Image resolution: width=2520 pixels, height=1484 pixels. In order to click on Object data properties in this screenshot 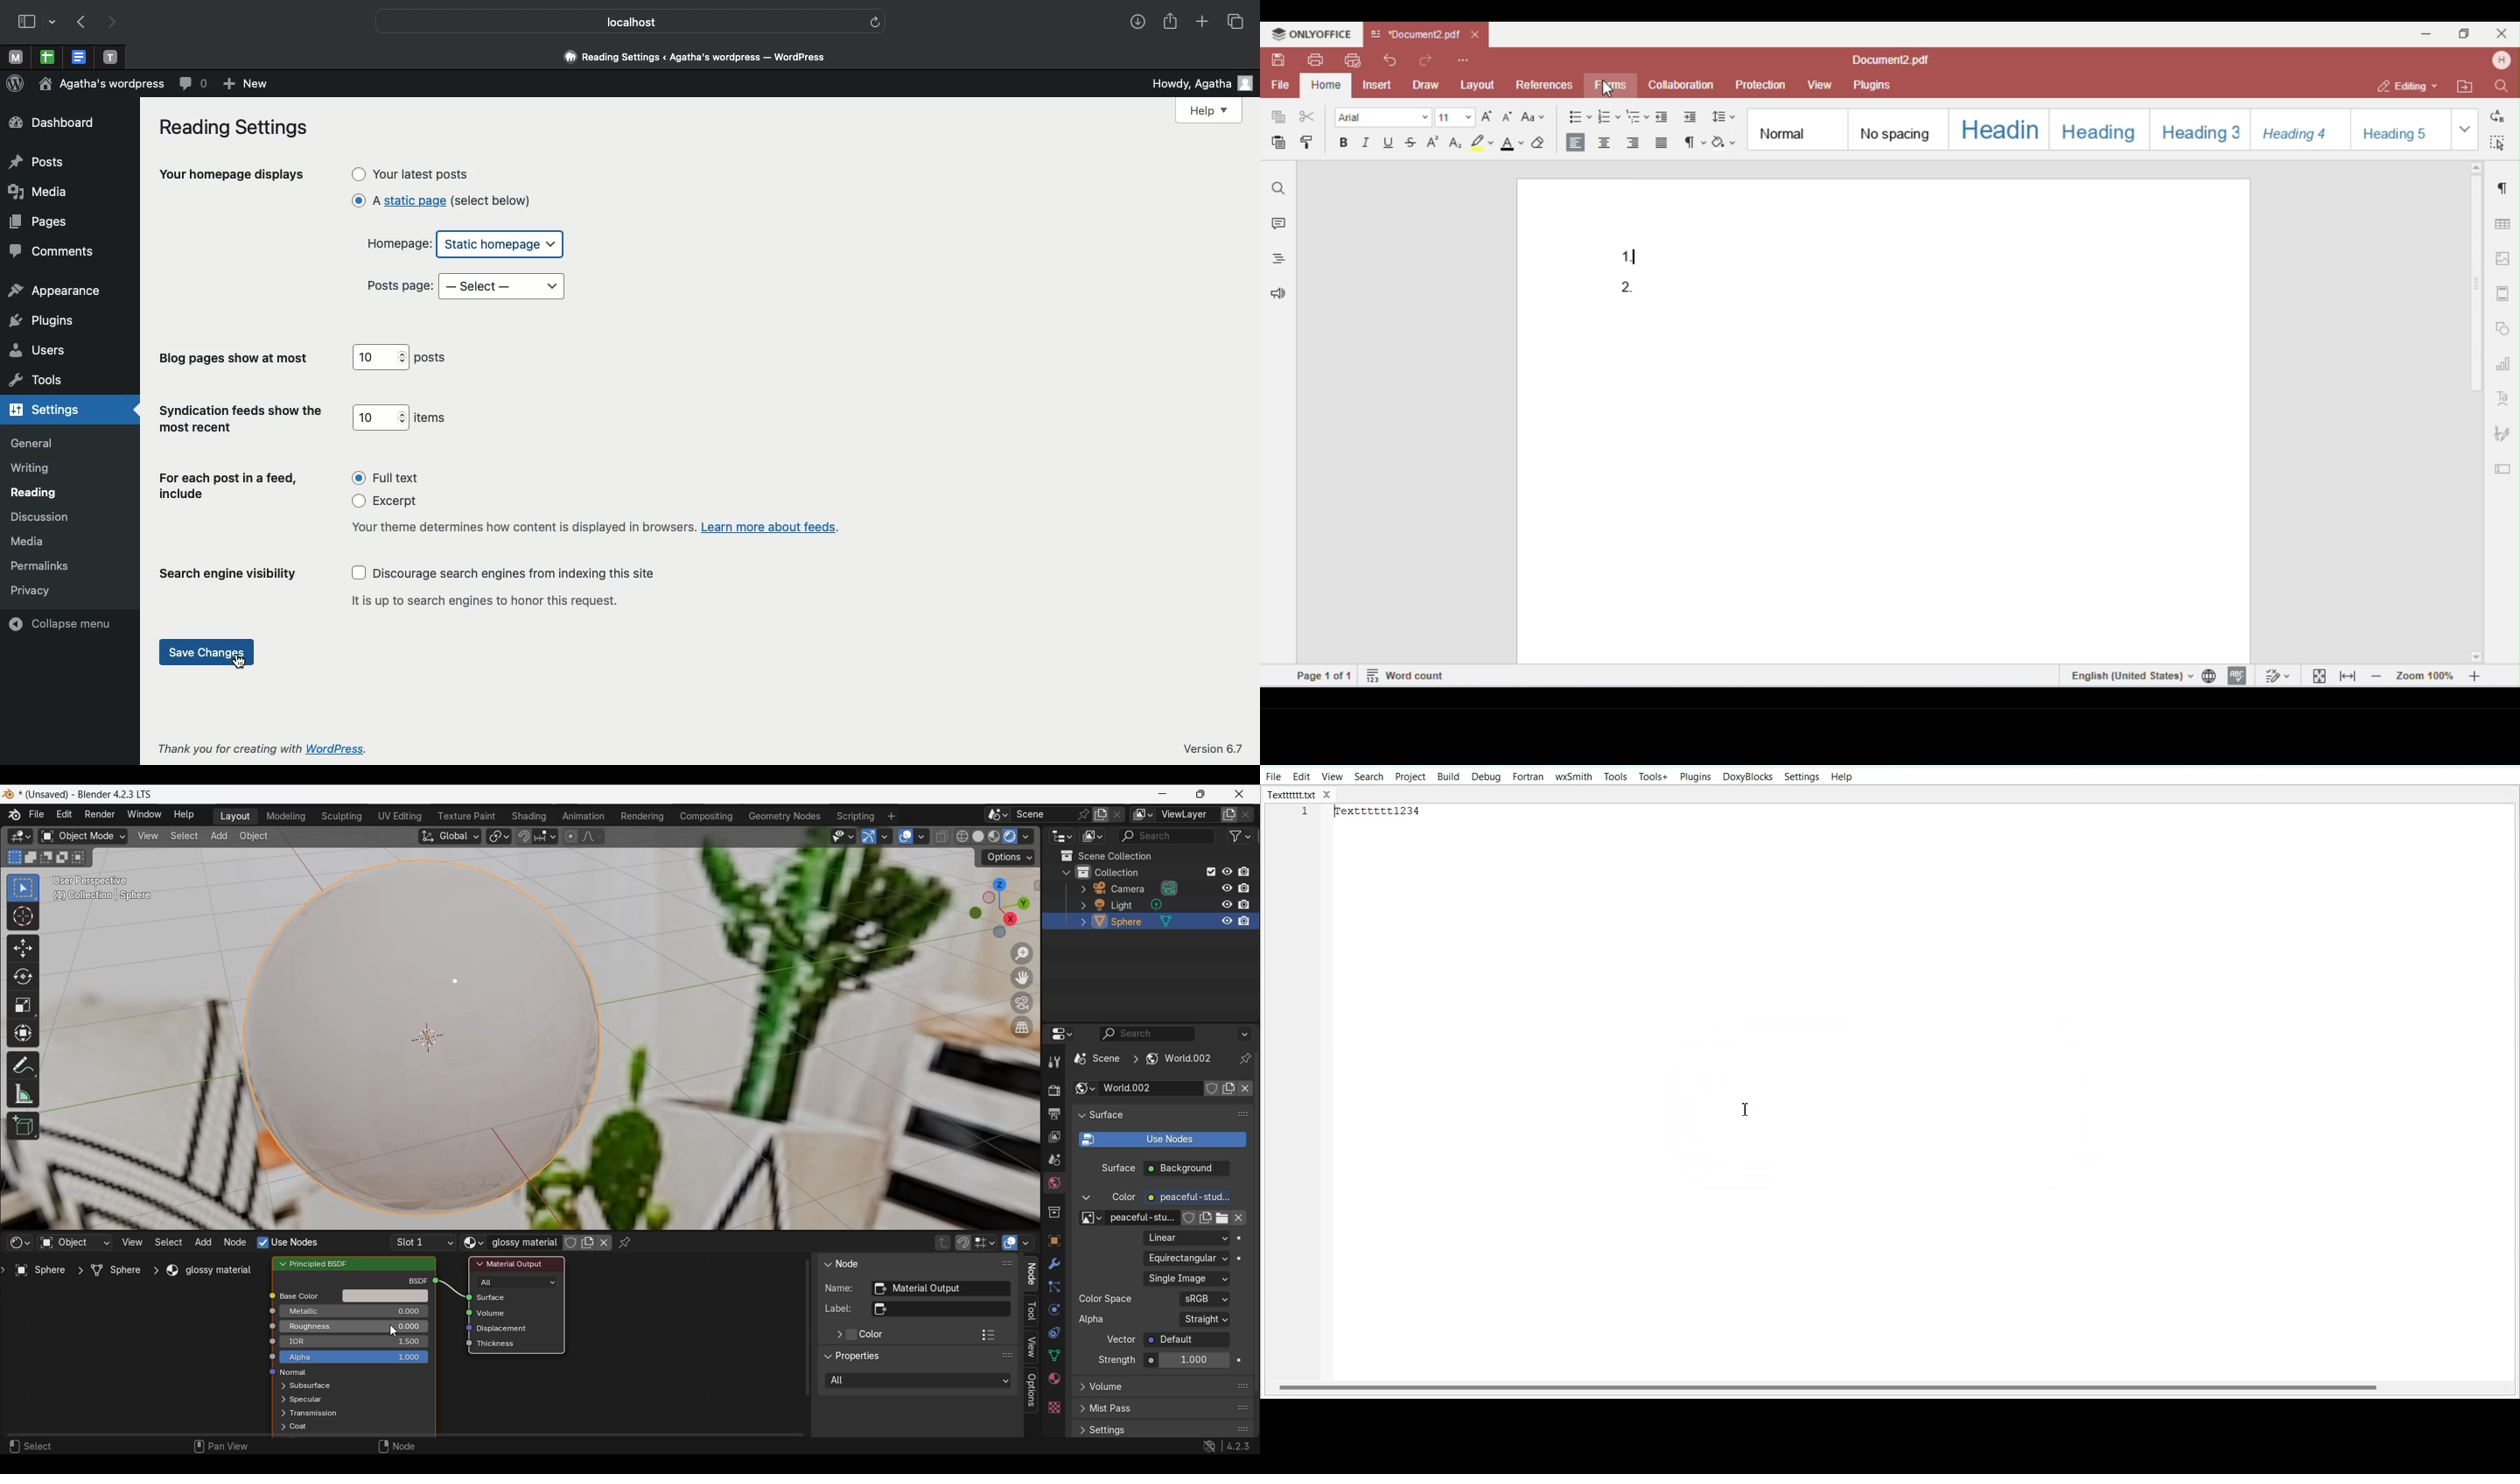, I will do `click(1053, 1355)`.